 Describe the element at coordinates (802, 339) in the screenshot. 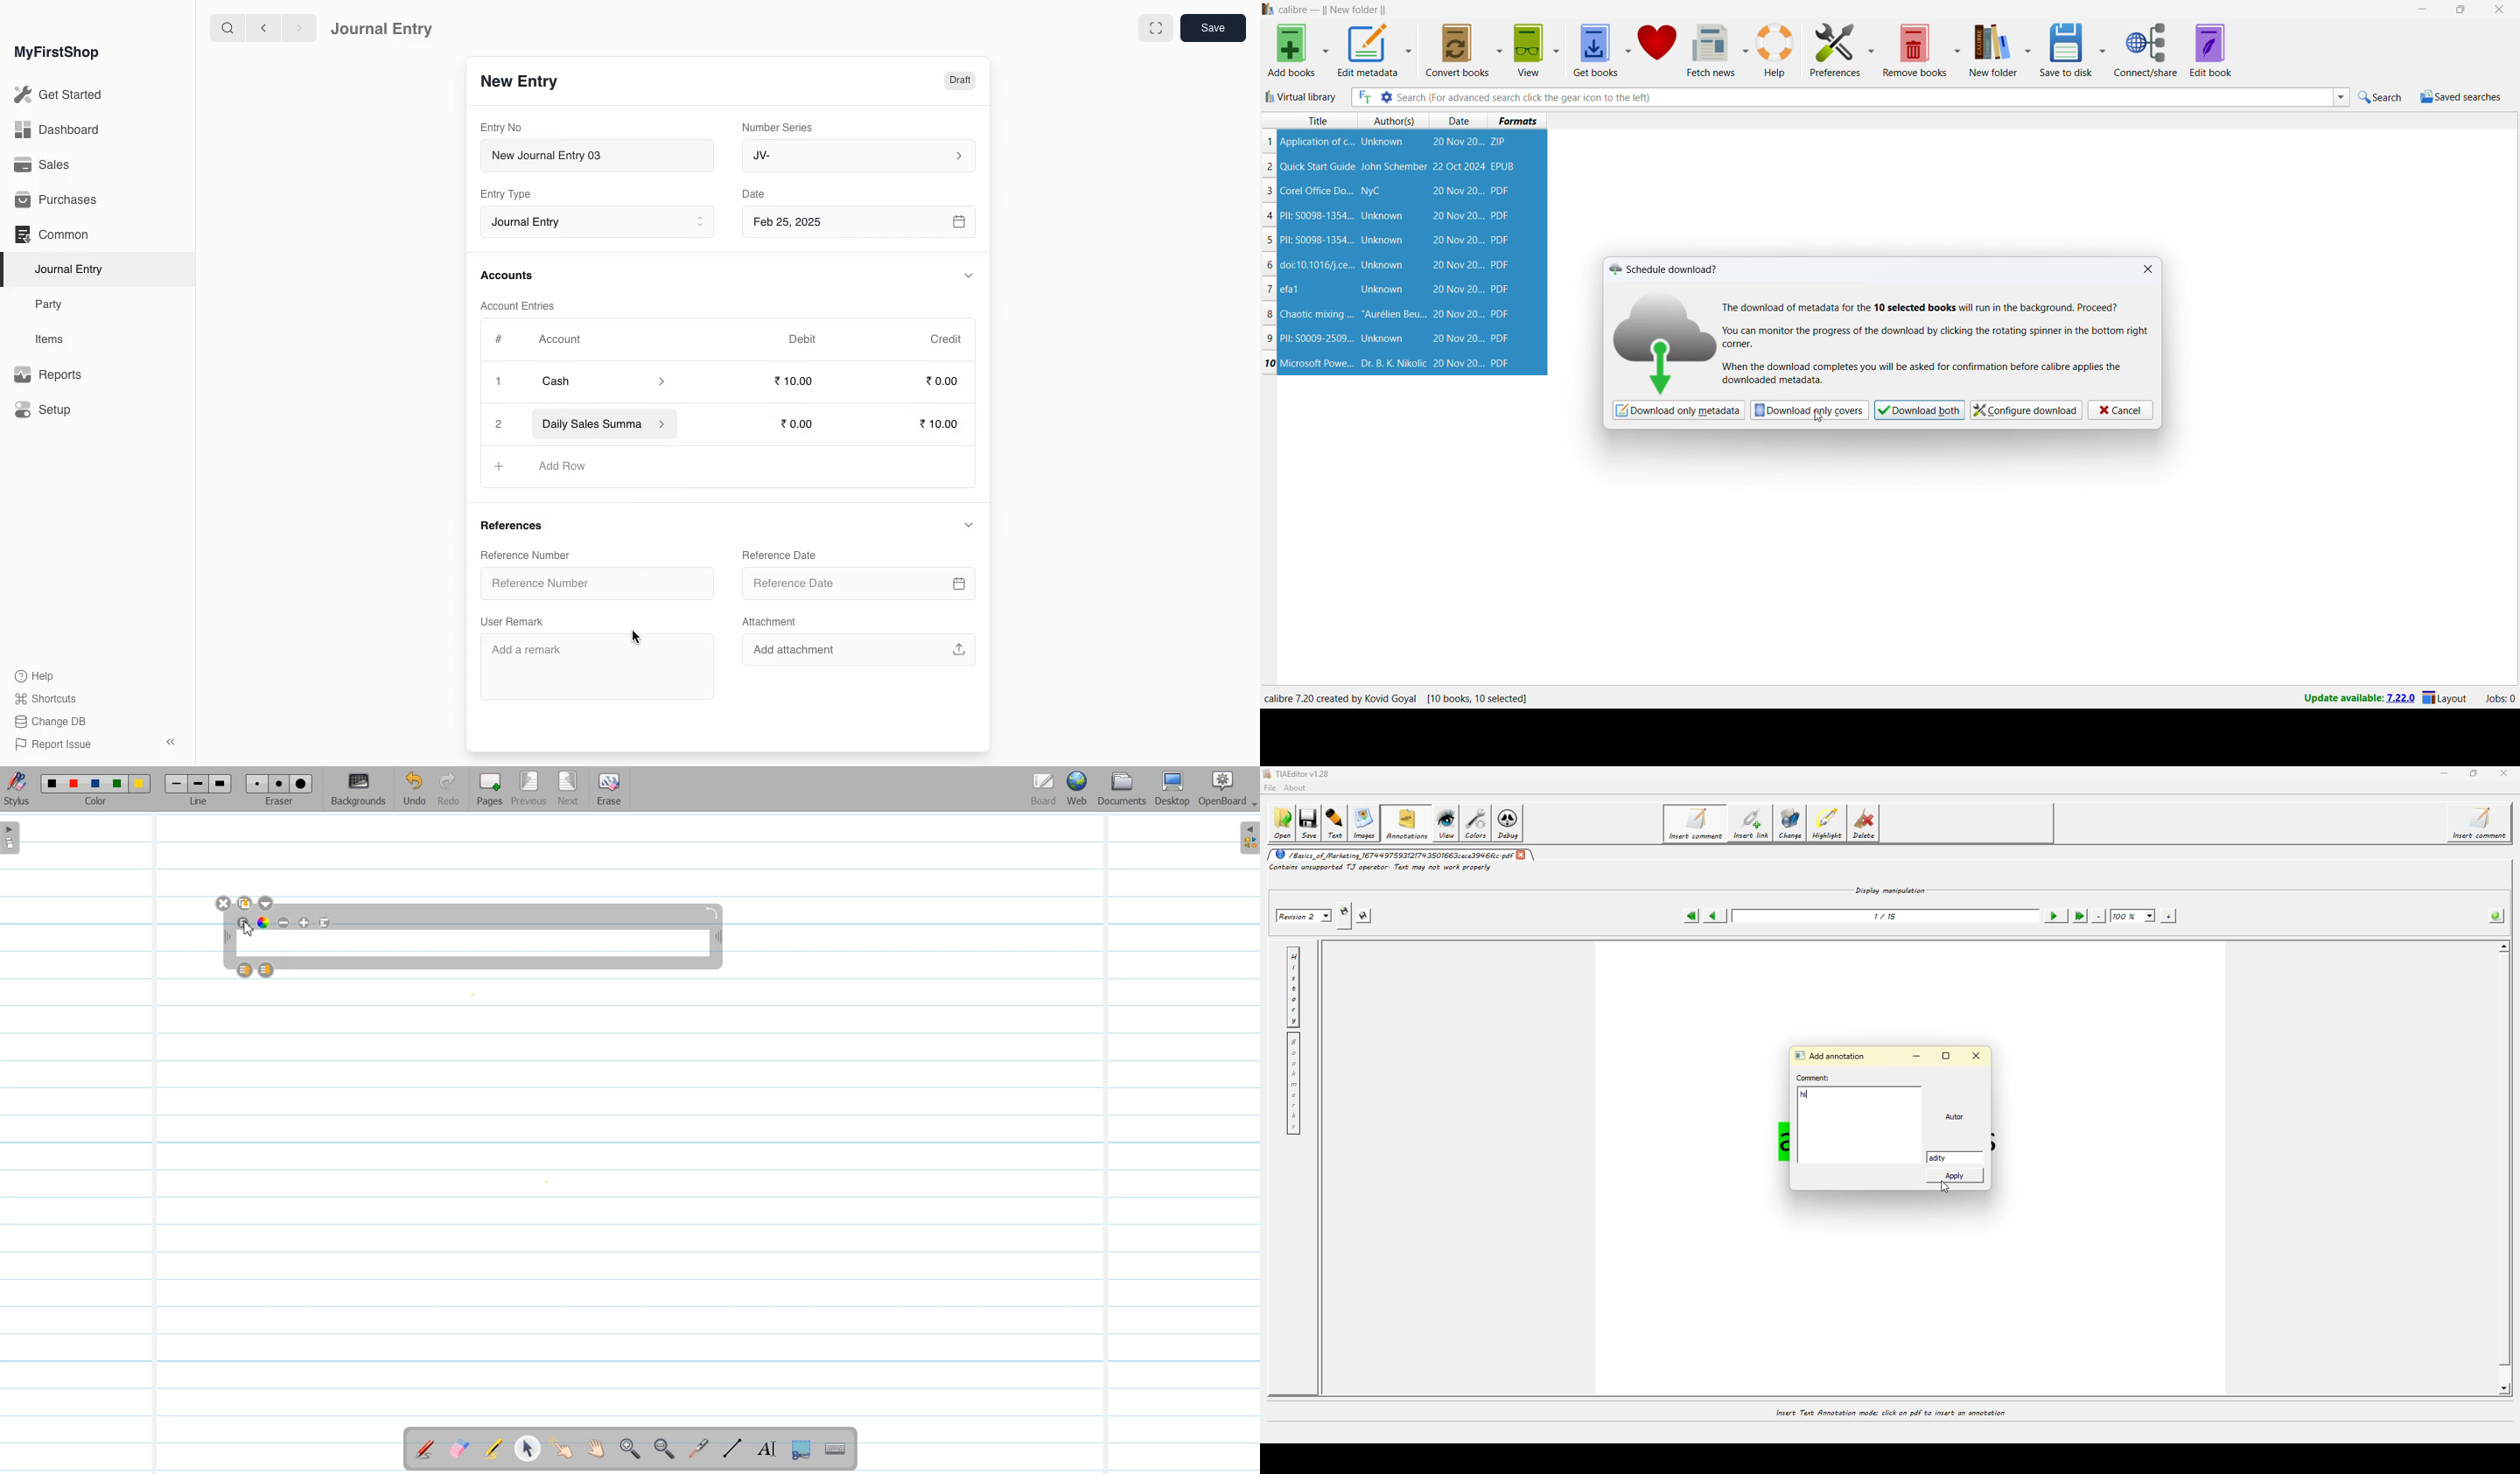

I see `Debit` at that location.